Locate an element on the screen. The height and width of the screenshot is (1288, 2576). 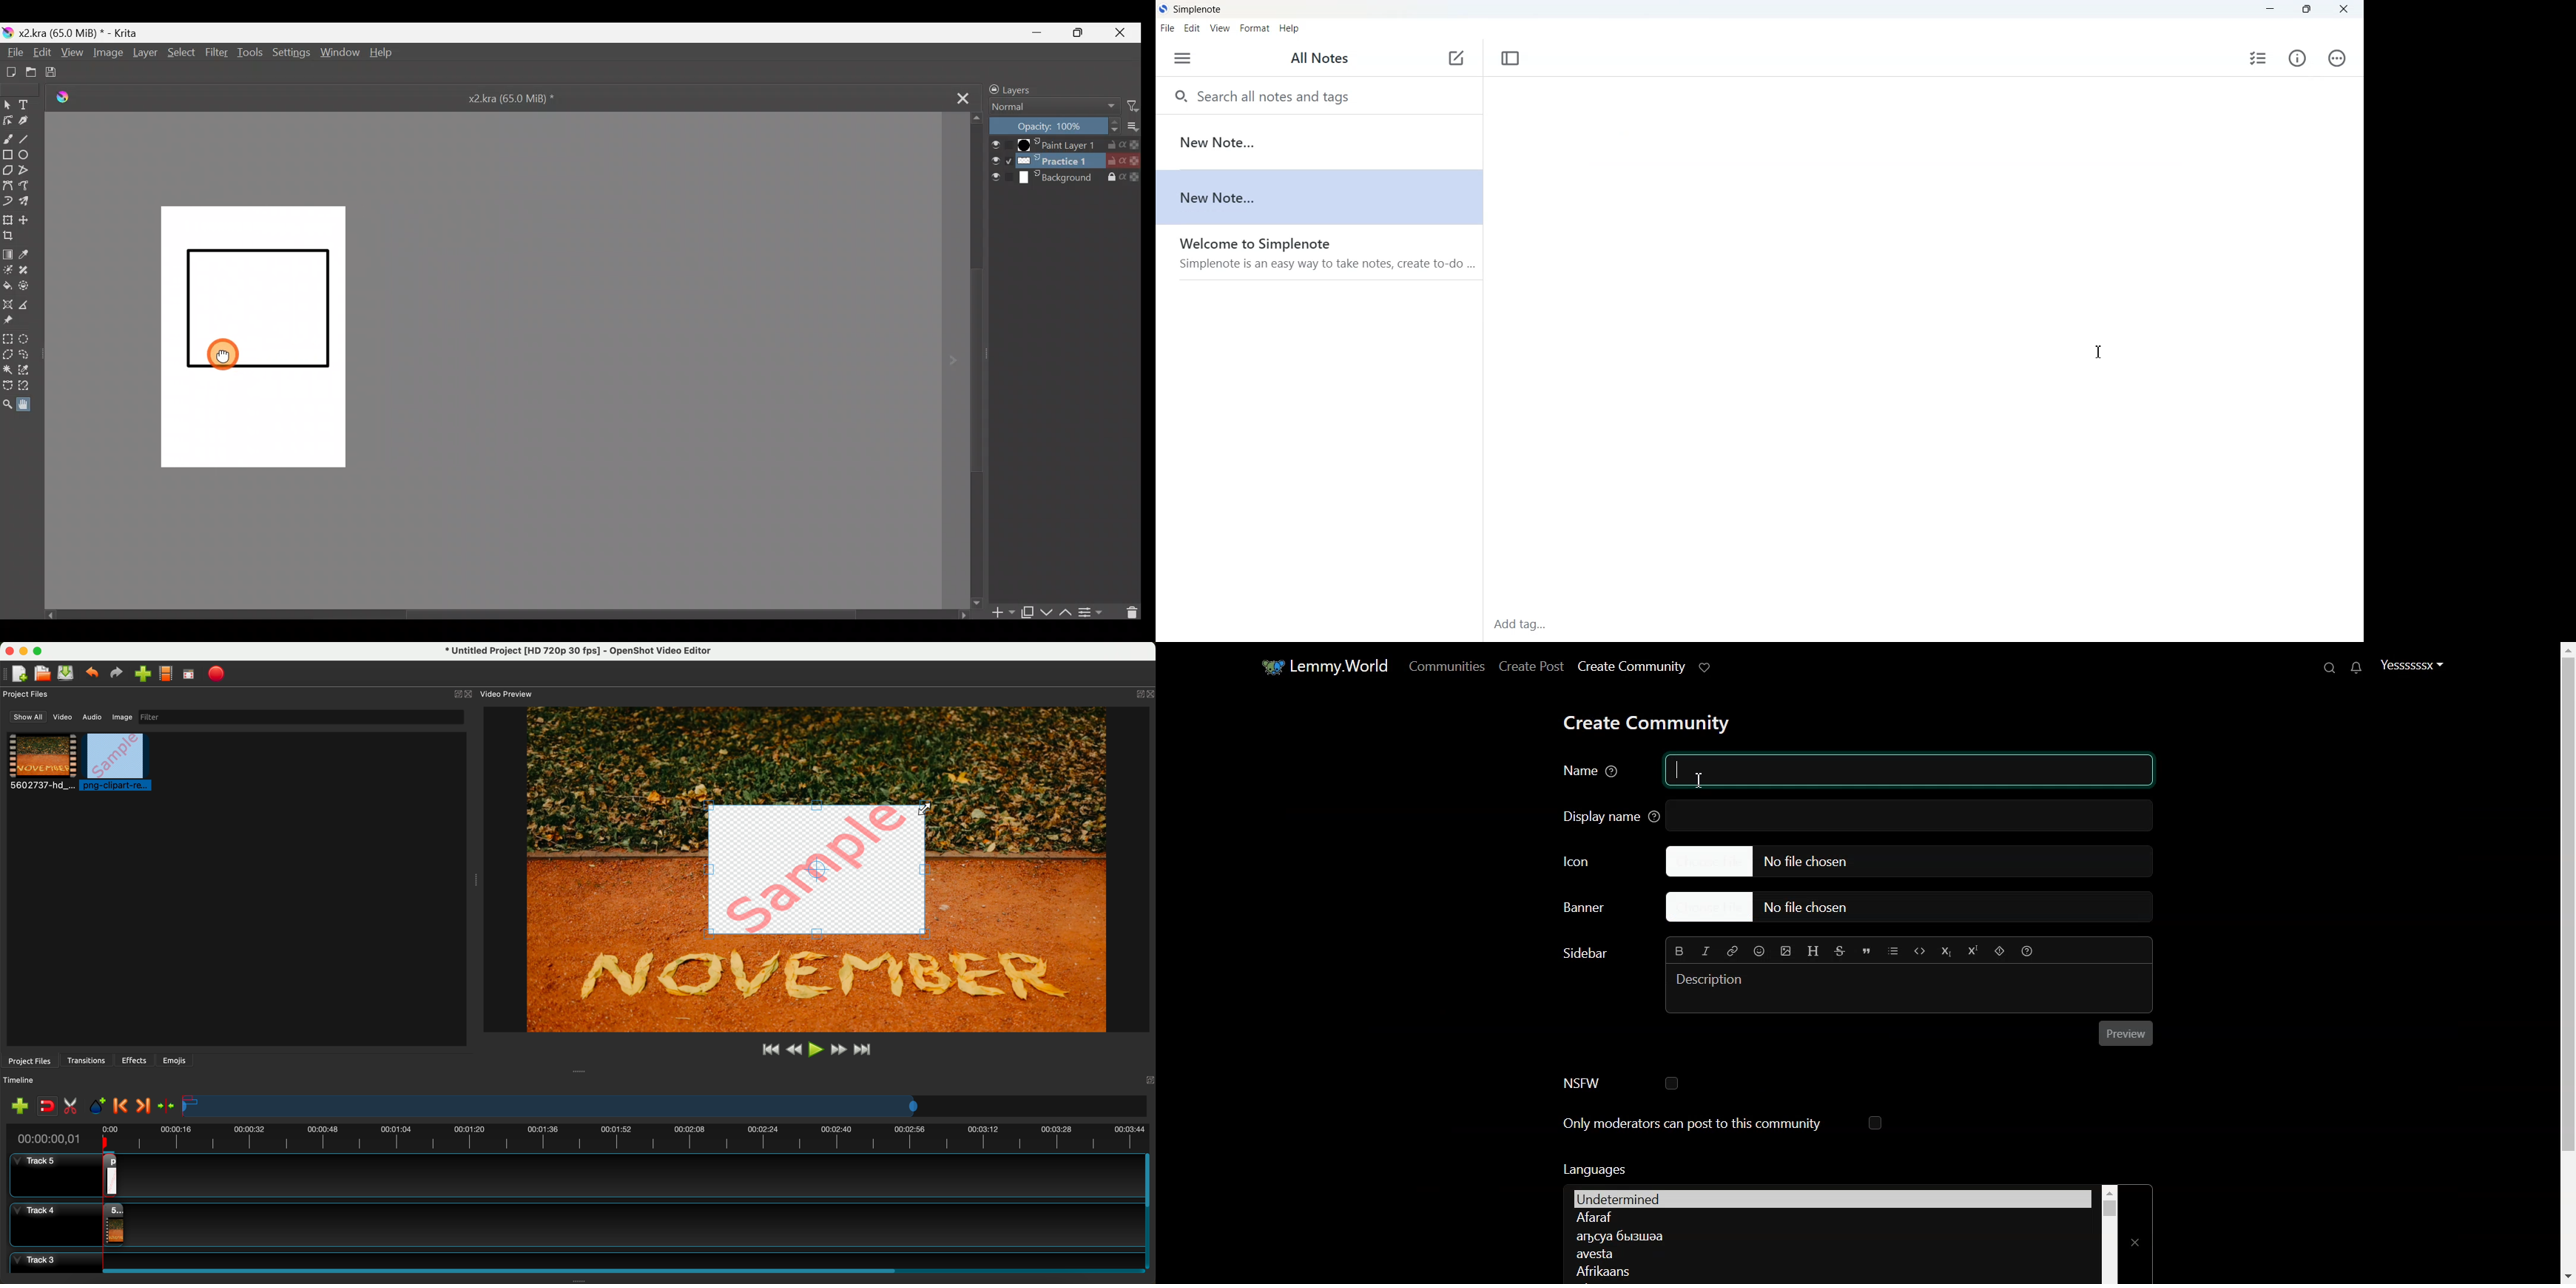
Colourise mask tool is located at coordinates (7, 269).